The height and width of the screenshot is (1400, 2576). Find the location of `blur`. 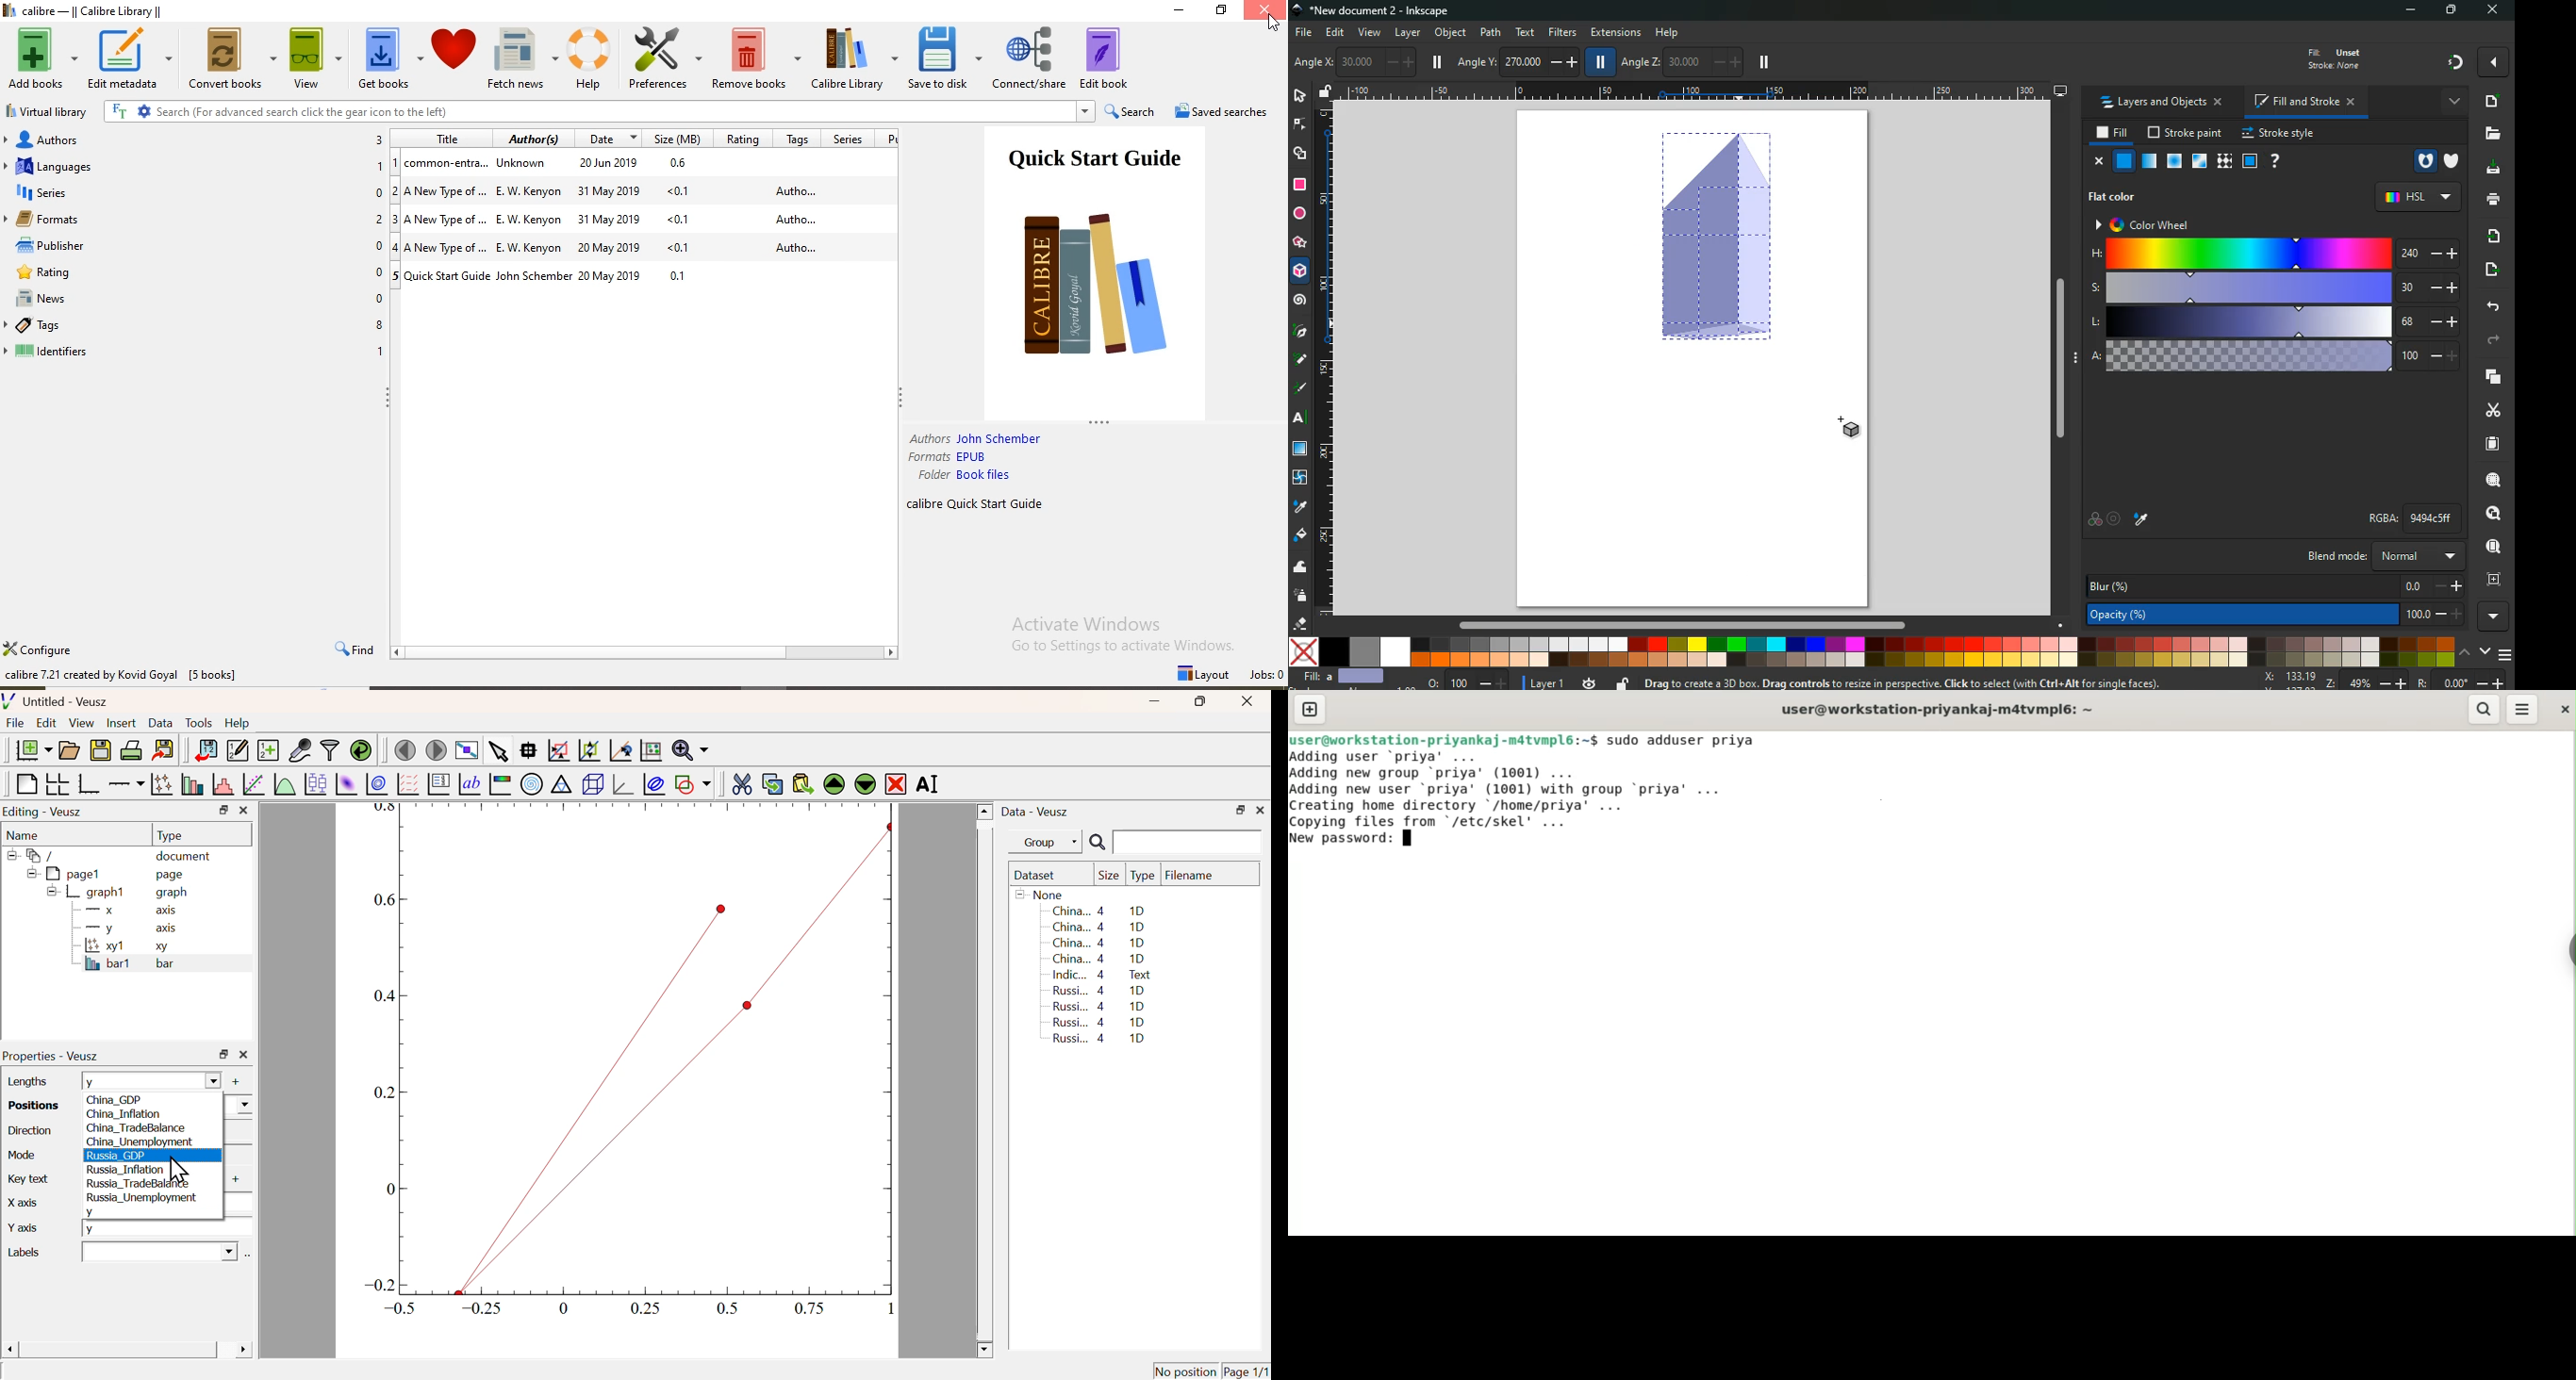

blur is located at coordinates (2277, 585).